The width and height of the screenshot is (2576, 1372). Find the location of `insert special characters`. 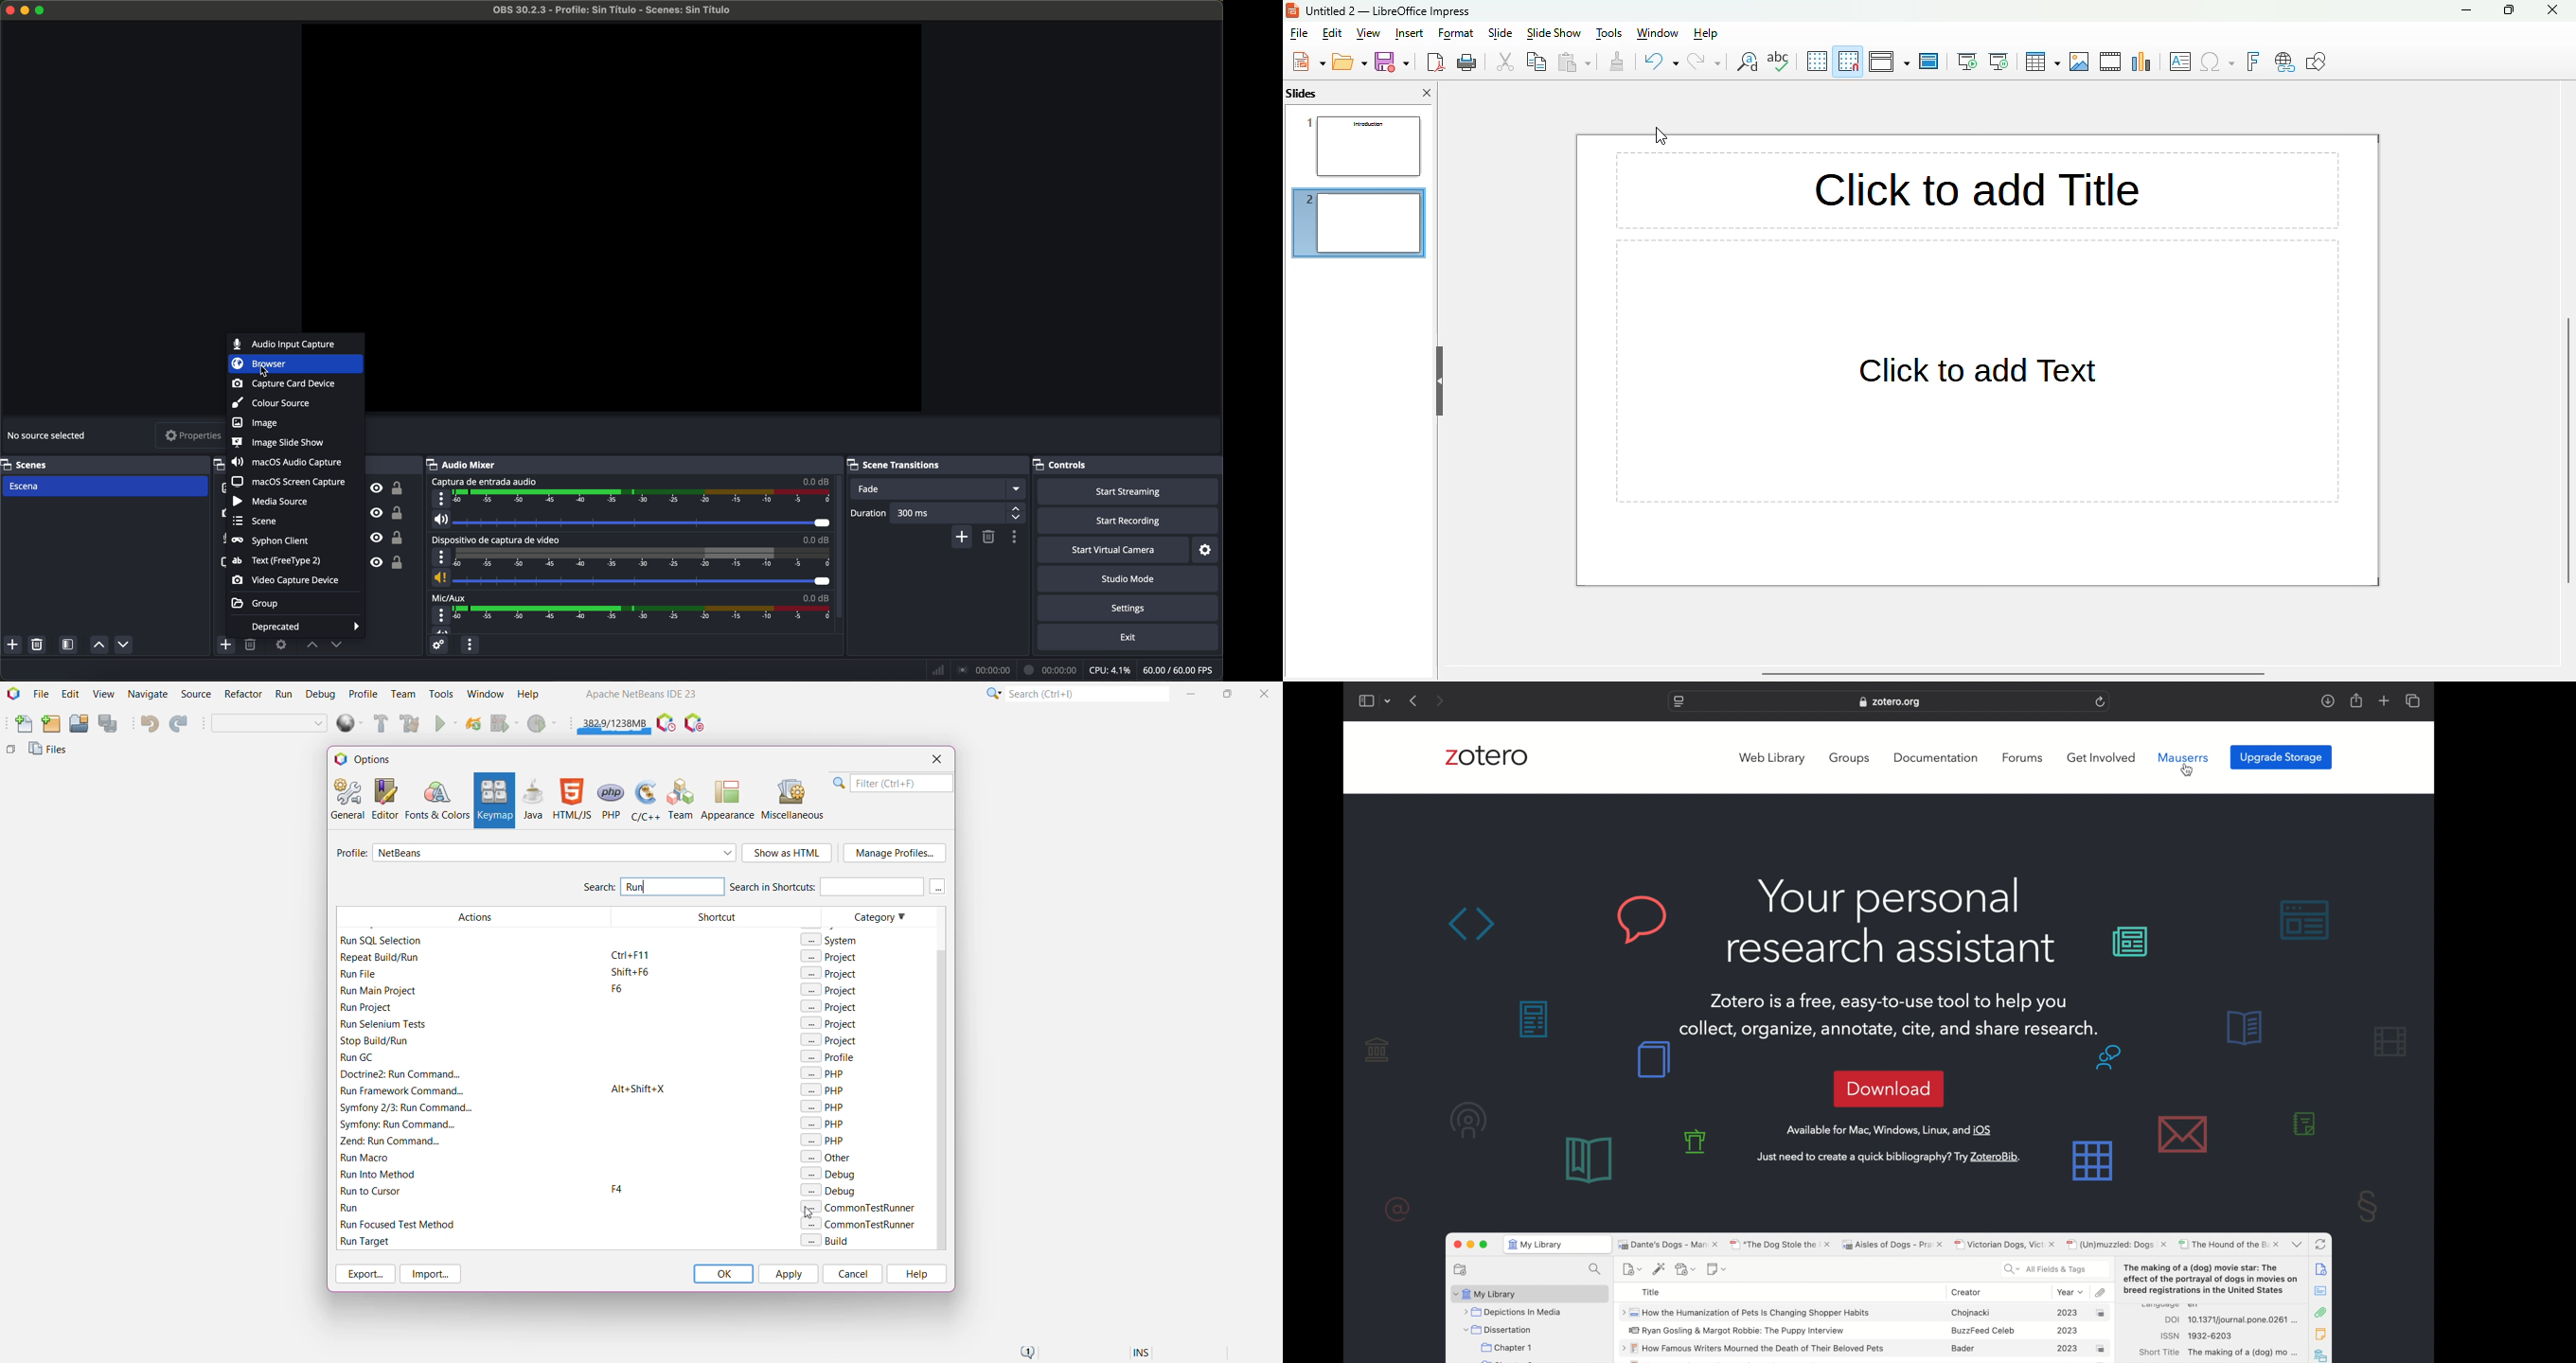

insert special characters is located at coordinates (2217, 62).